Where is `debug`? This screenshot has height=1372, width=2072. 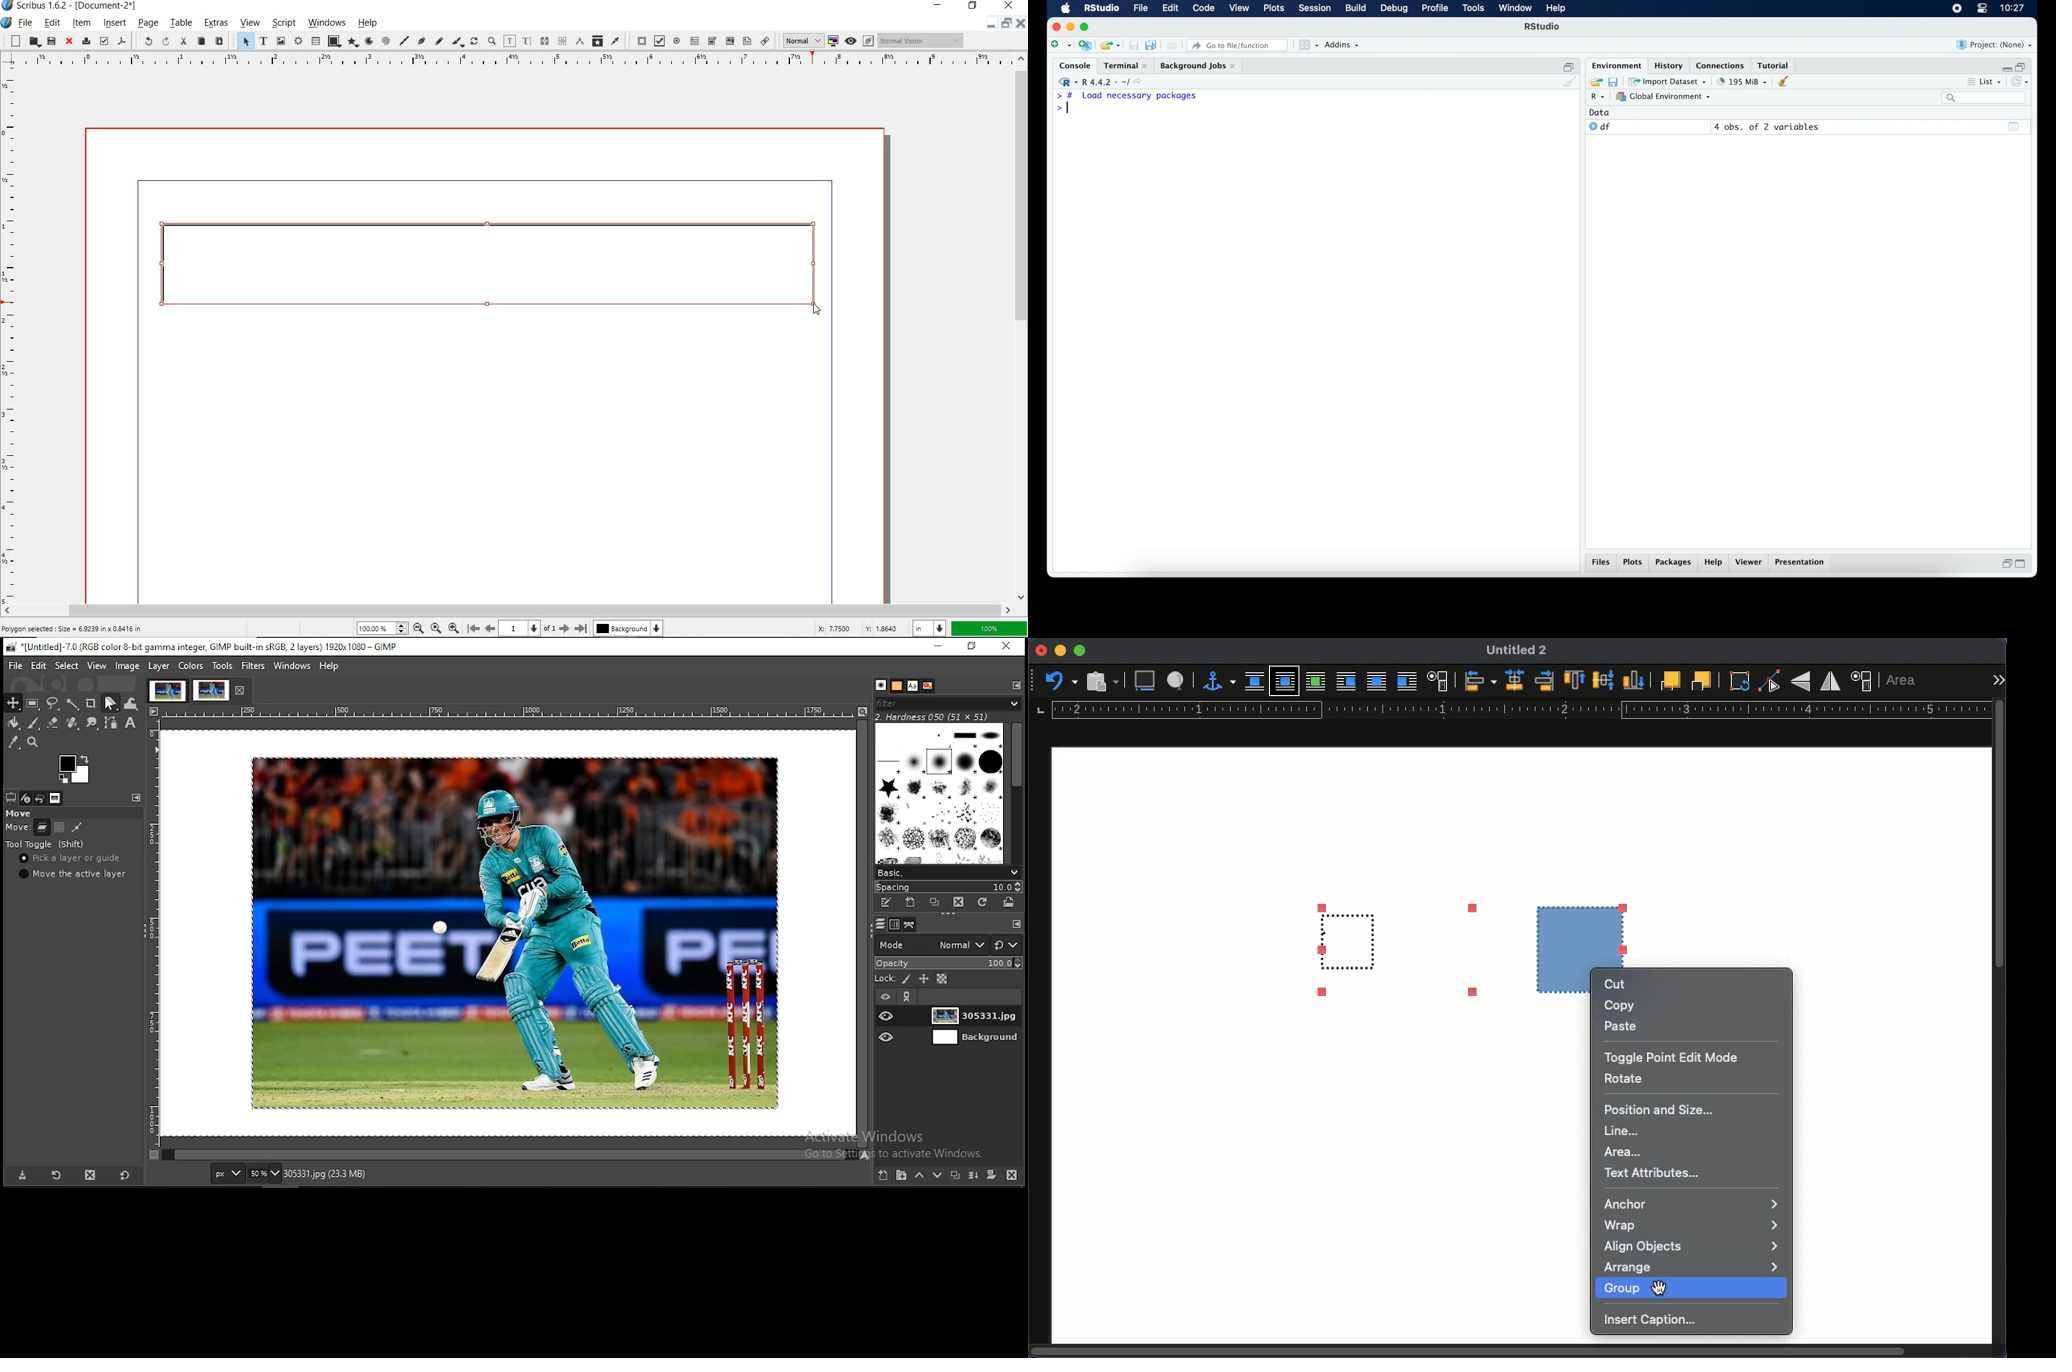 debug is located at coordinates (1394, 9).